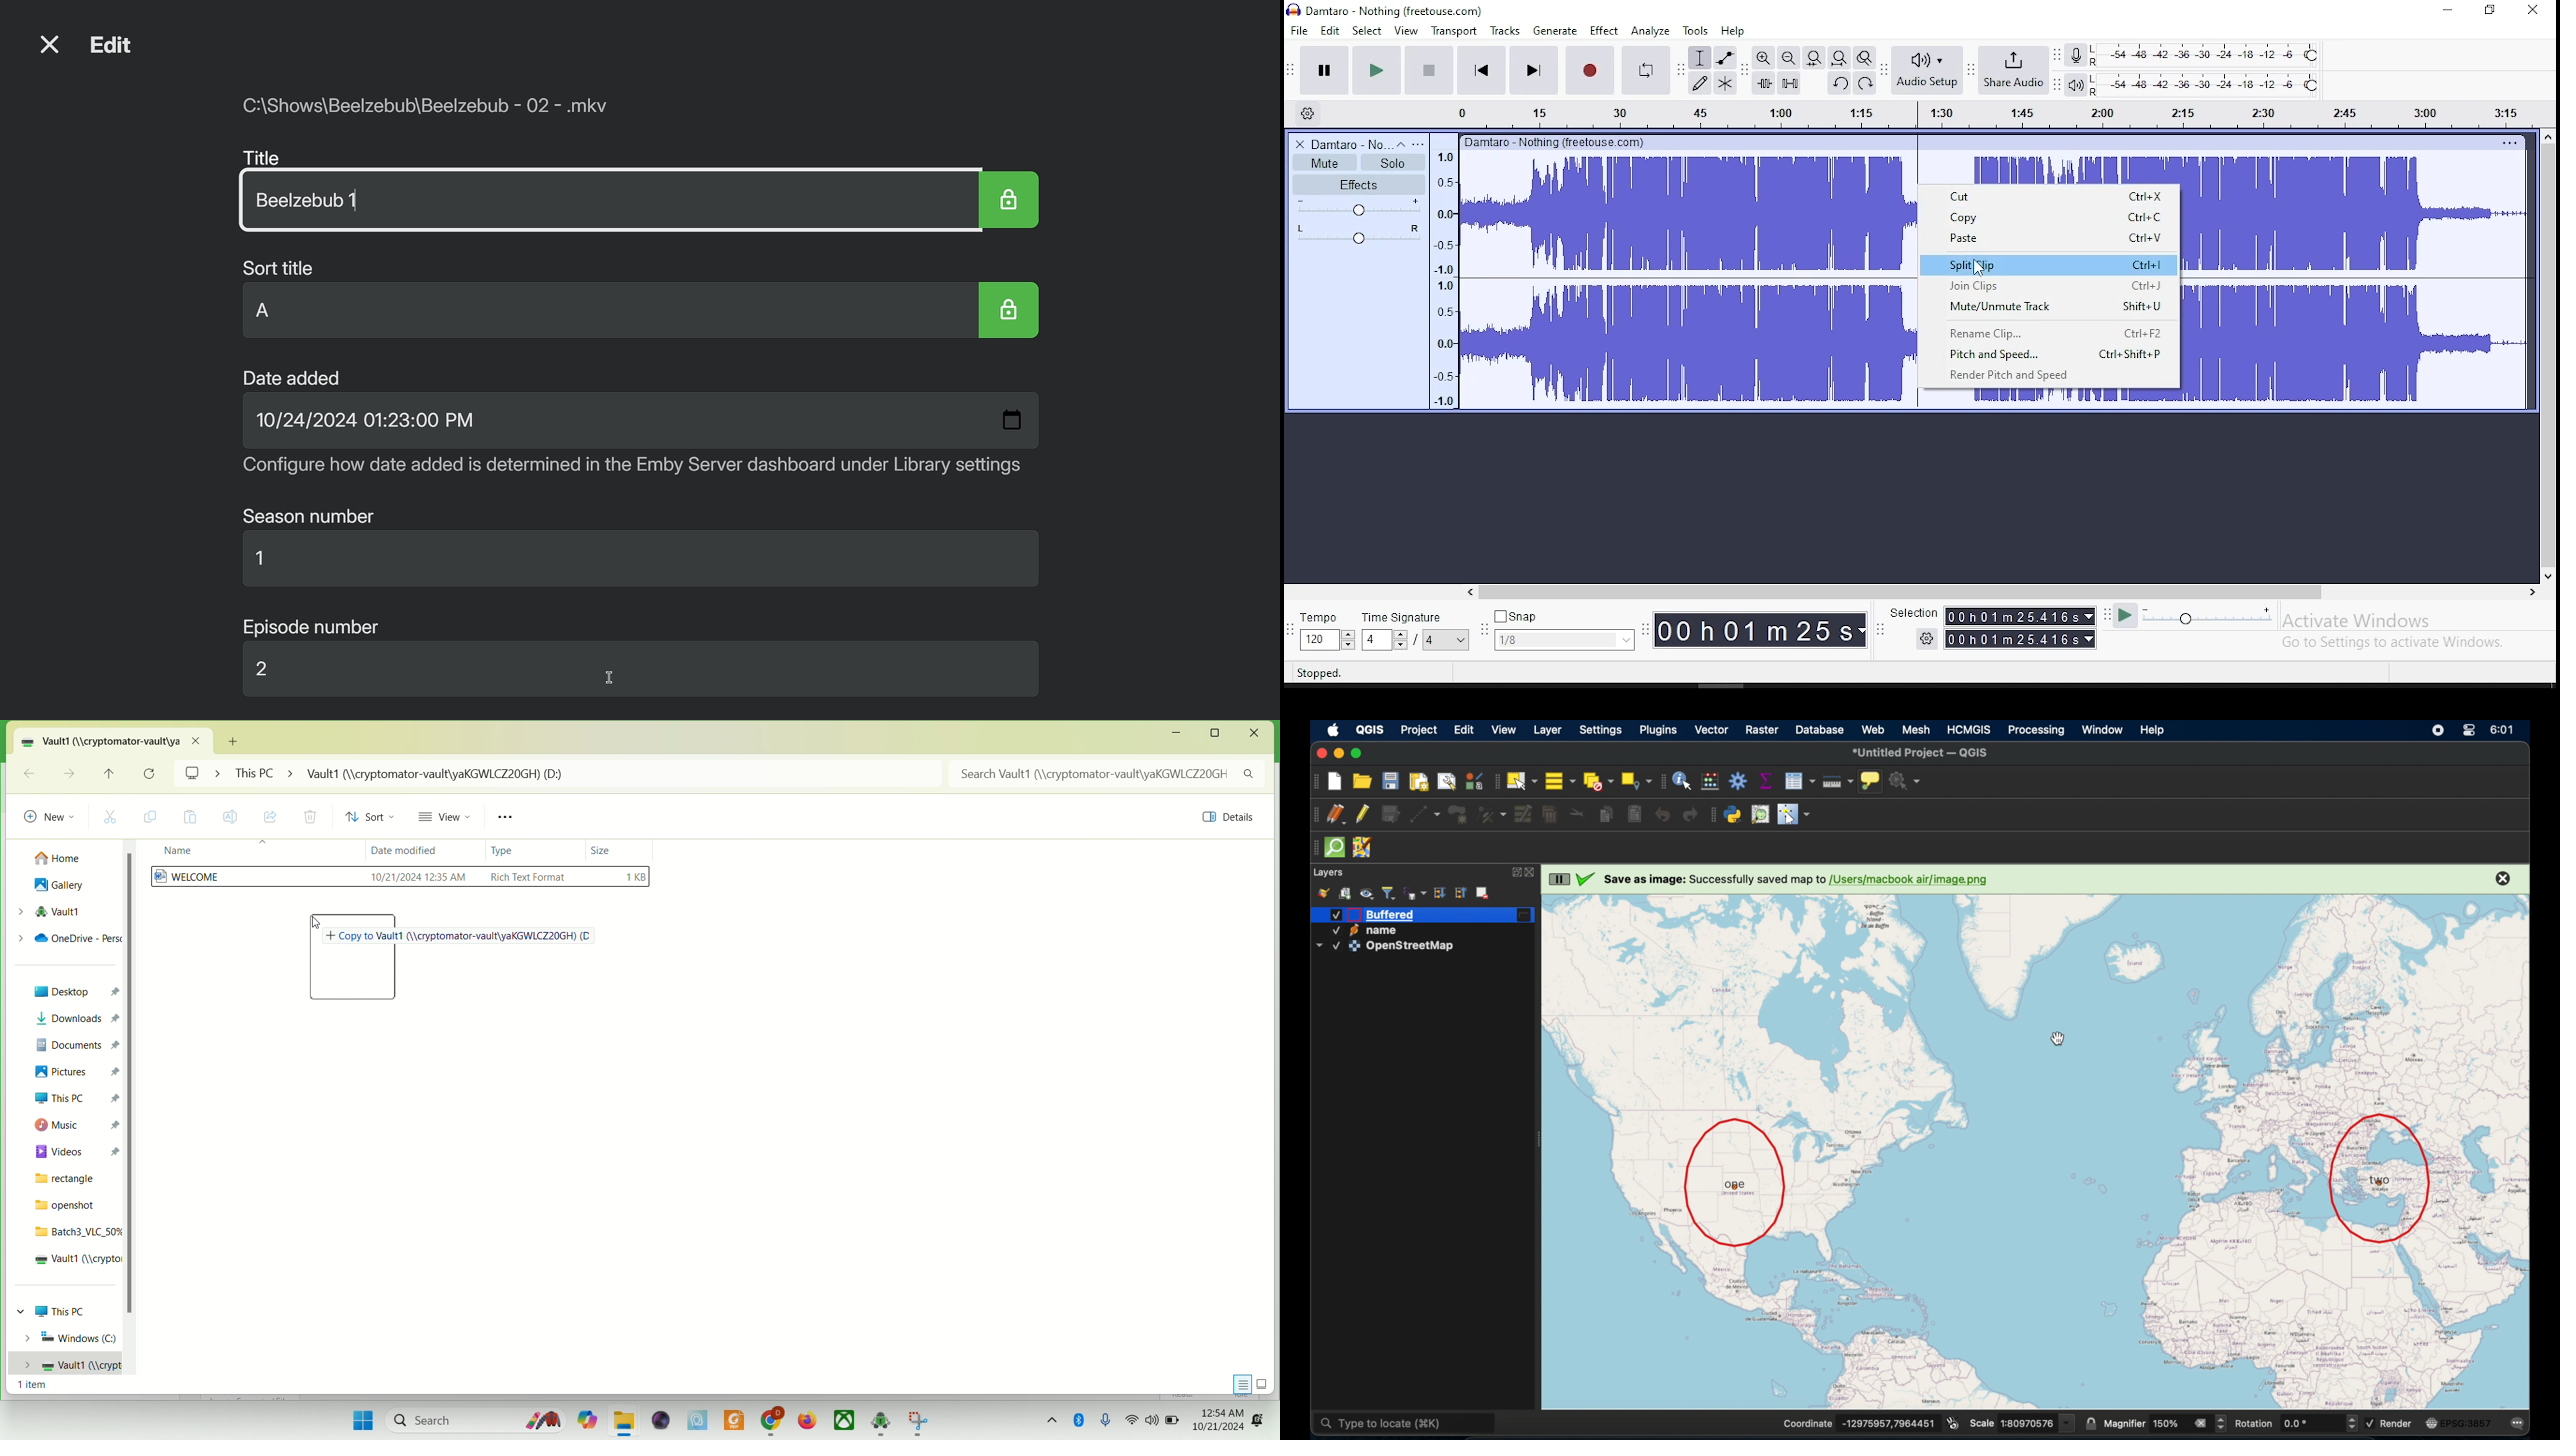  Describe the element at coordinates (2056, 307) in the screenshot. I see `mute/unmute track shift+u` at that location.